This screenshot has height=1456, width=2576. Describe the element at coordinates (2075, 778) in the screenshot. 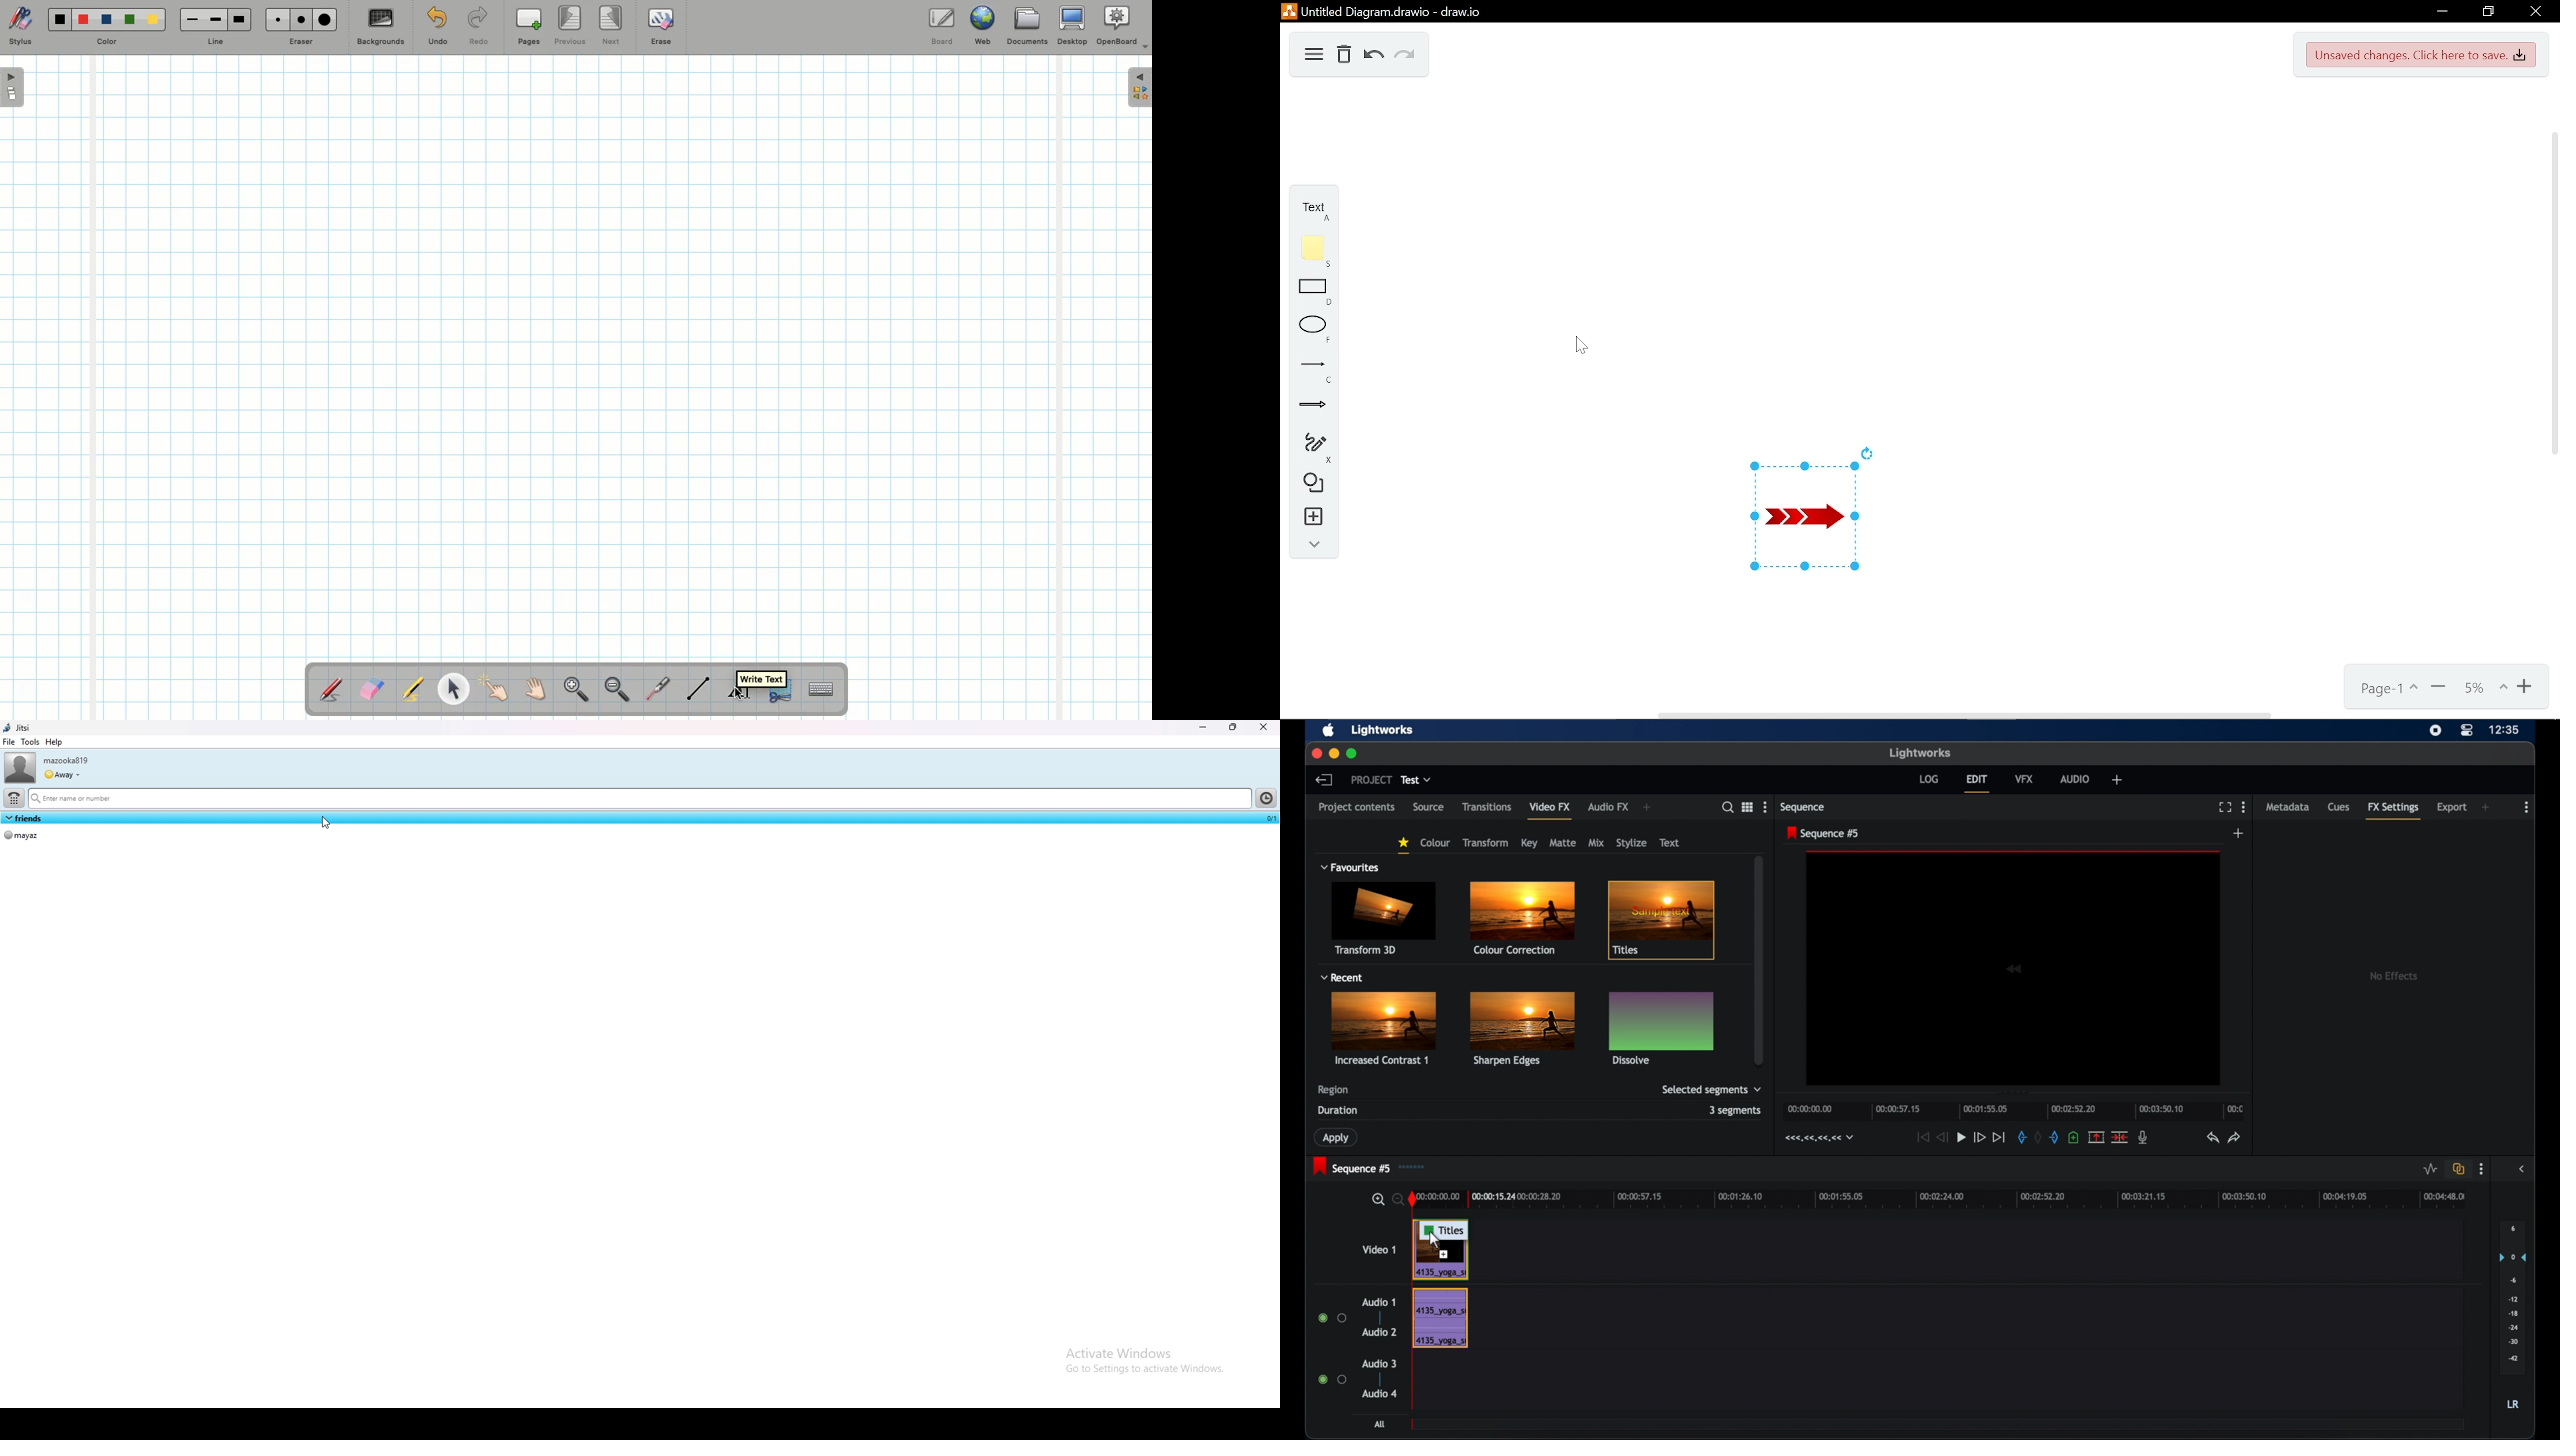

I see `audio` at that location.